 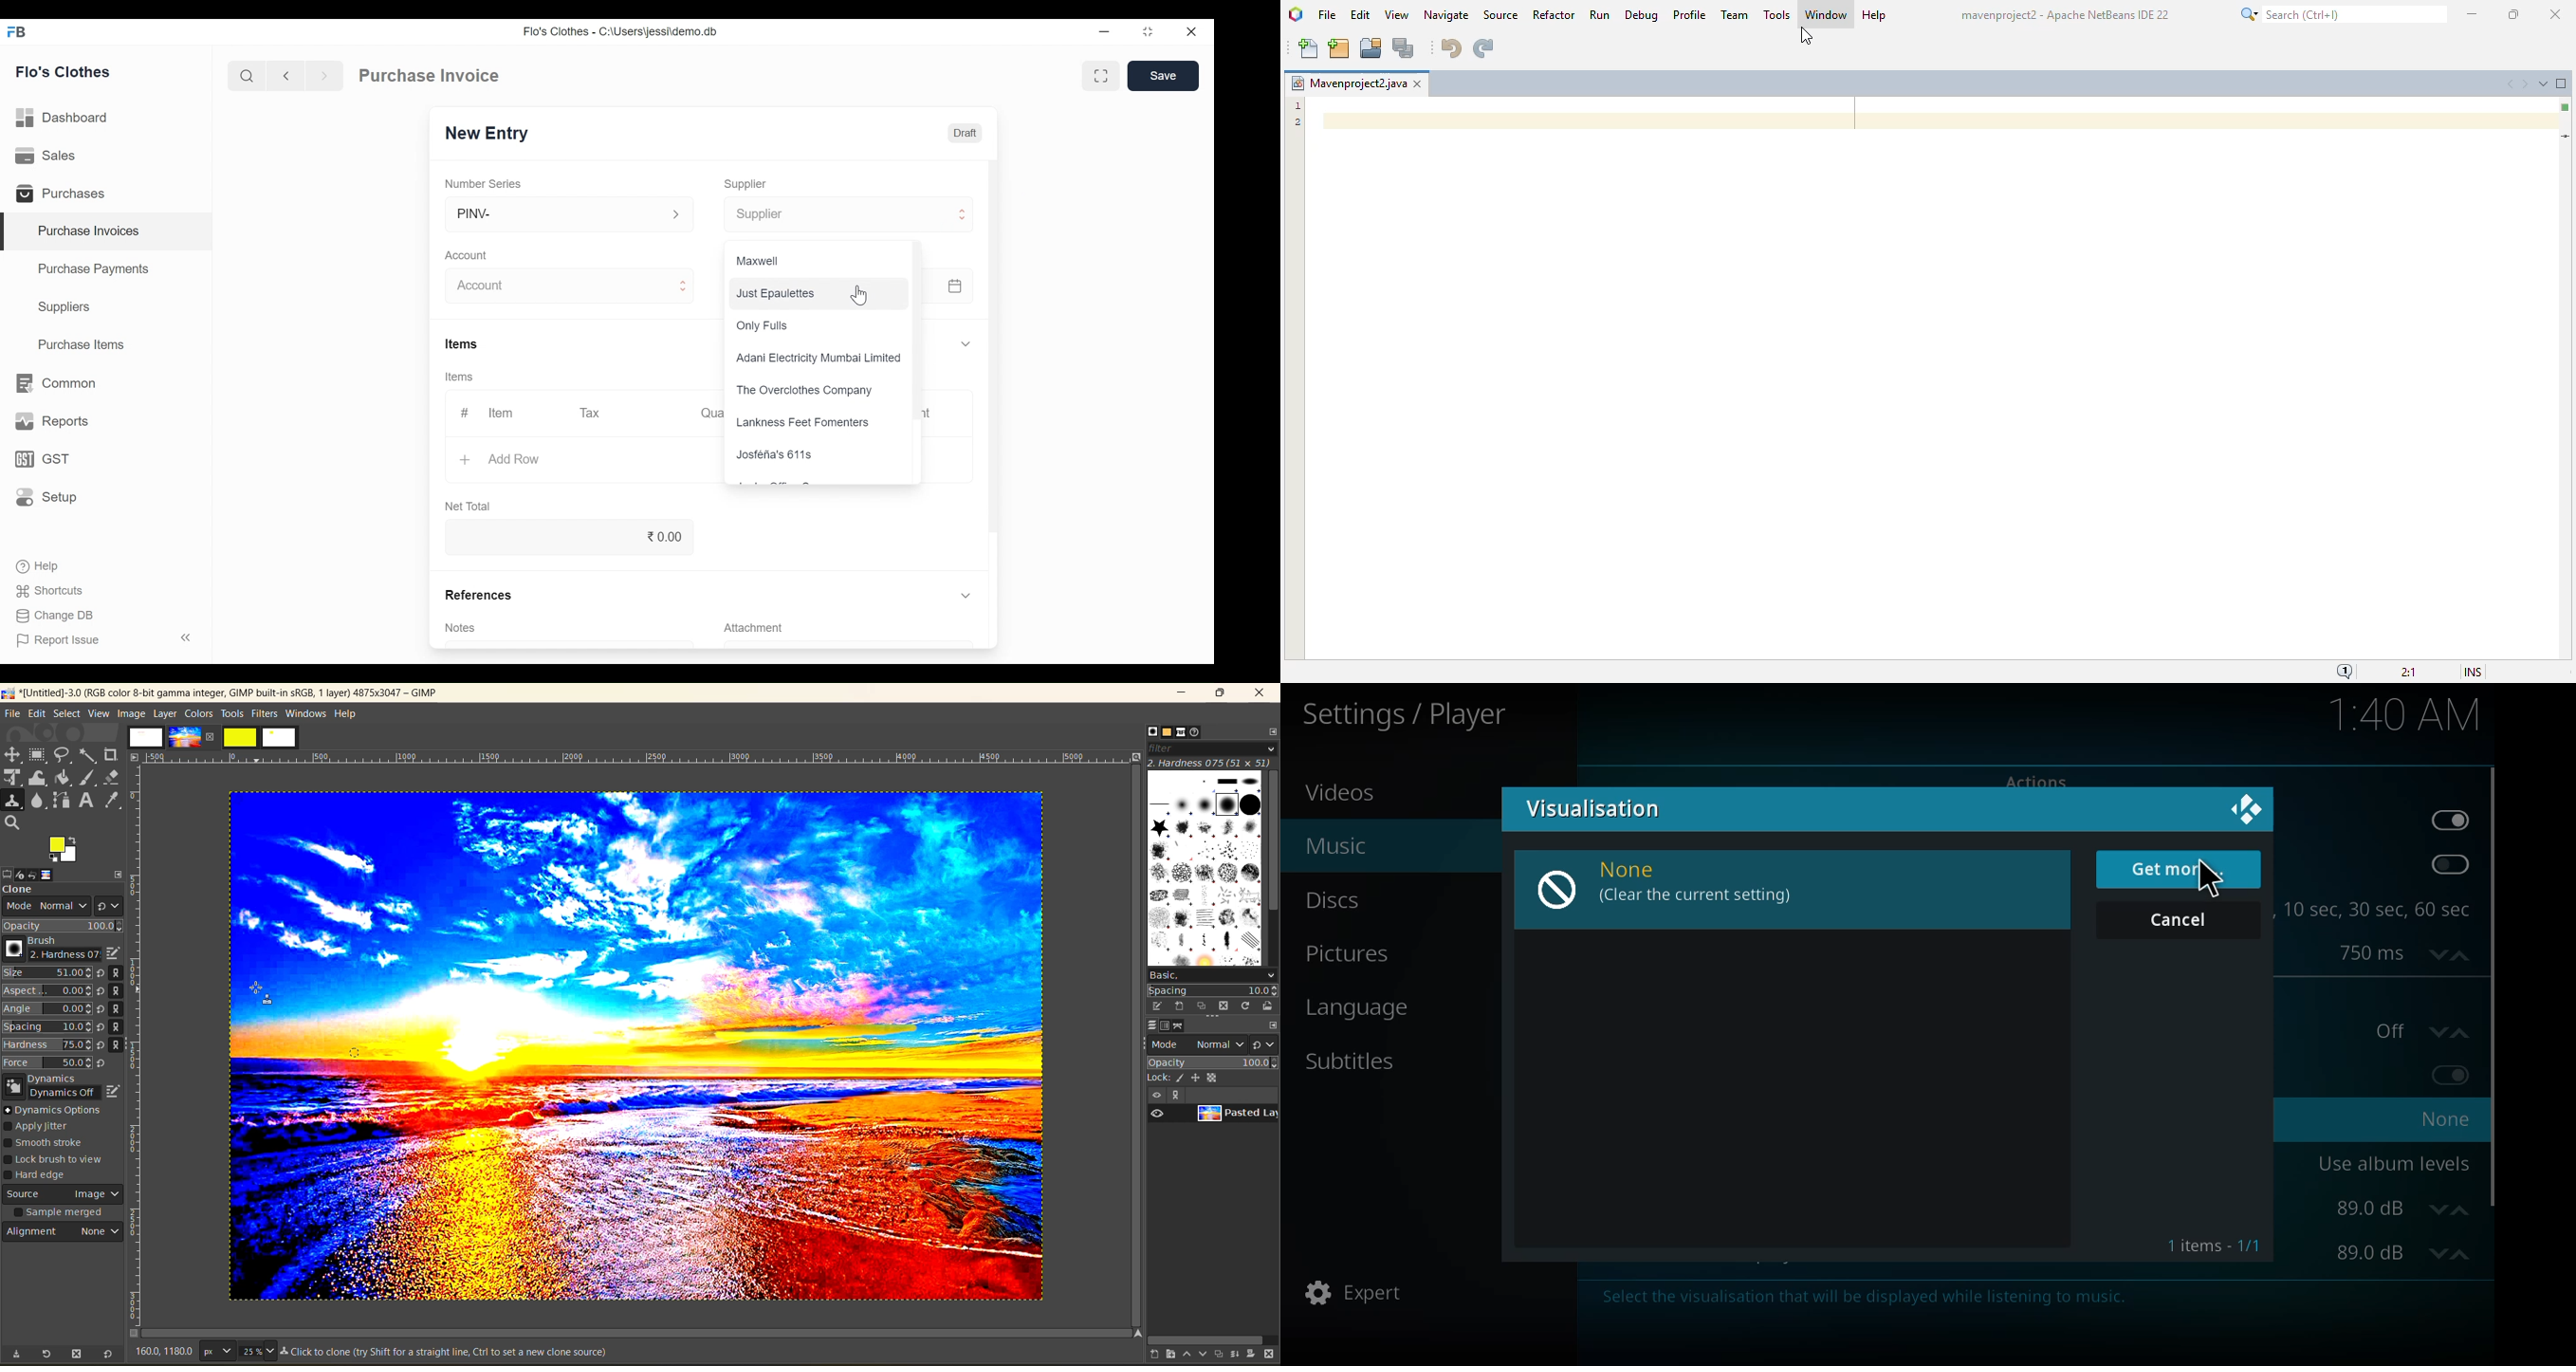 I want to click on Purchases, so click(x=64, y=194).